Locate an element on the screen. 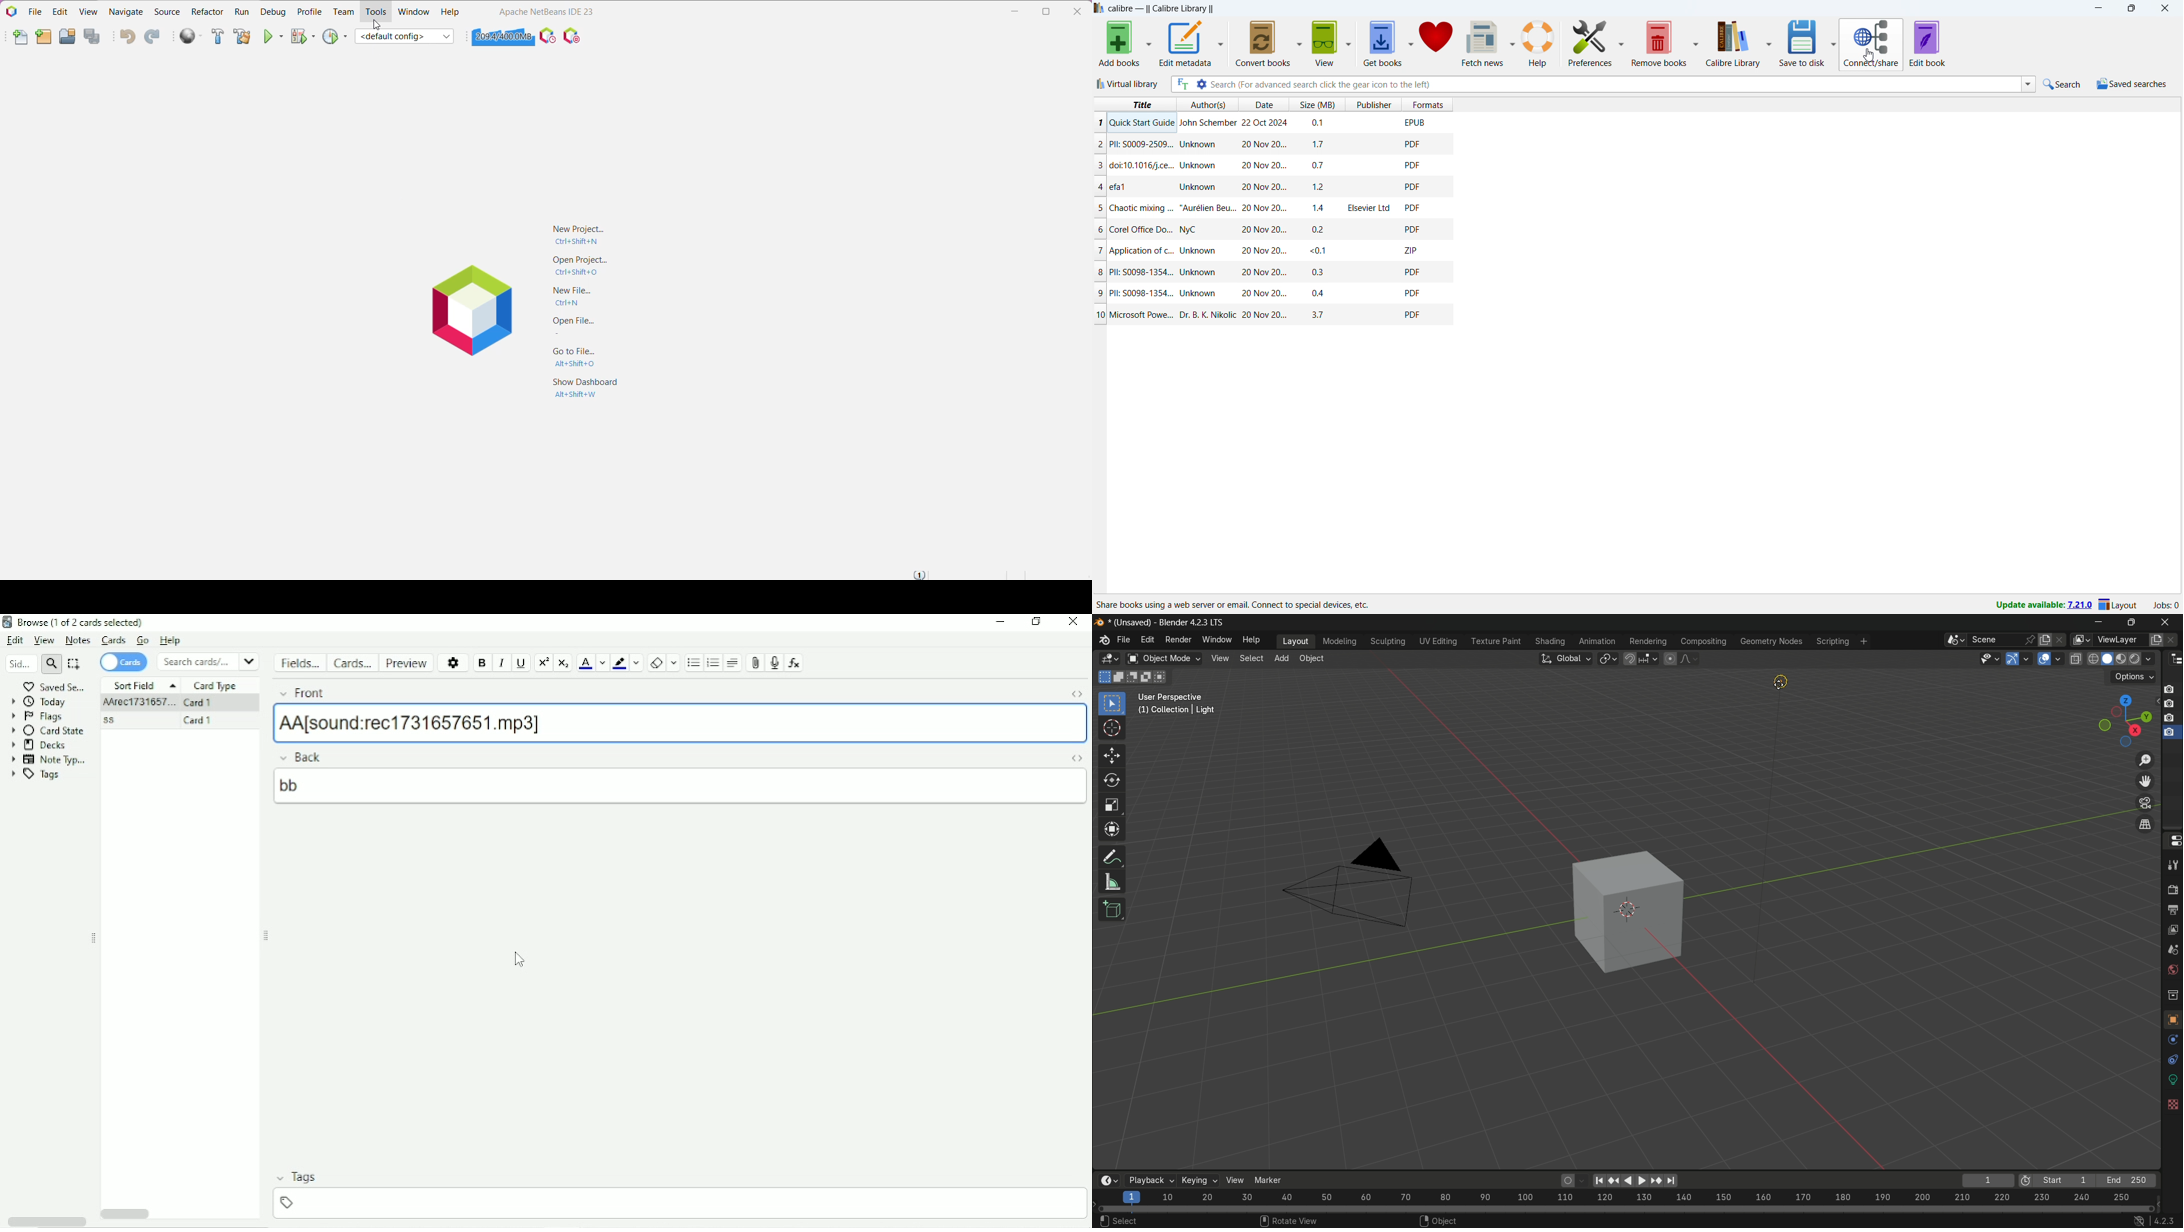  advanced search is located at coordinates (1201, 84).